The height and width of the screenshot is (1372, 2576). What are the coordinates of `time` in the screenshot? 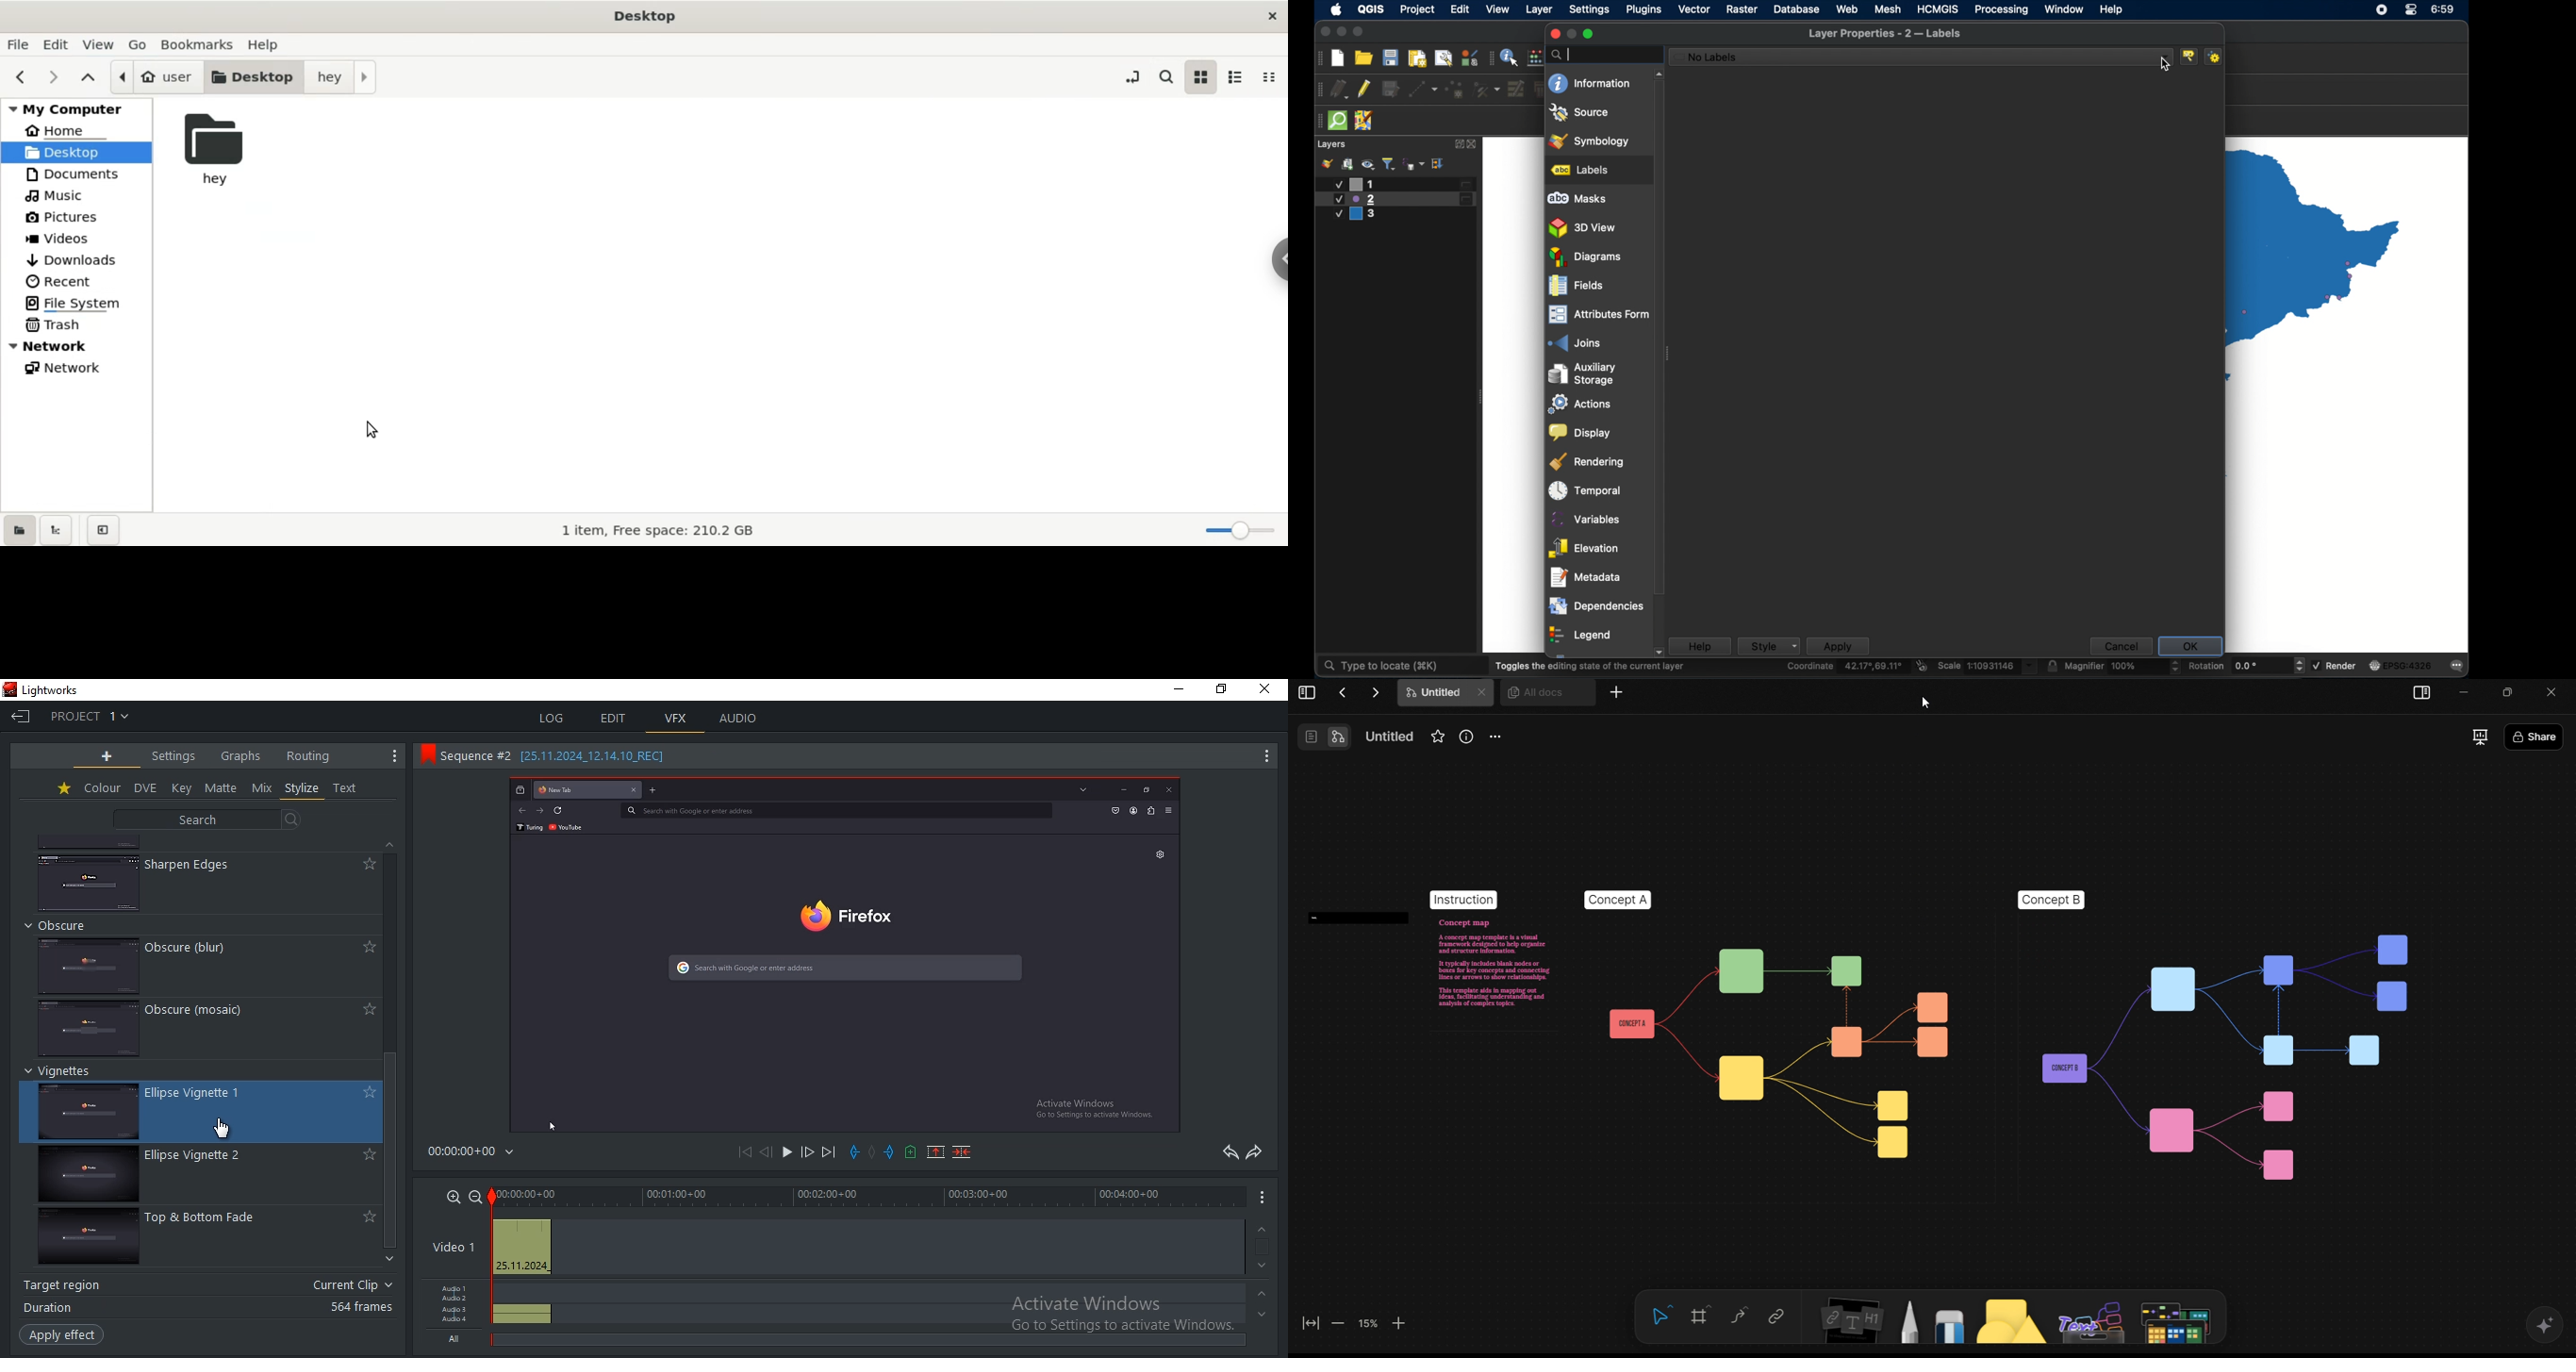 It's located at (478, 1151).